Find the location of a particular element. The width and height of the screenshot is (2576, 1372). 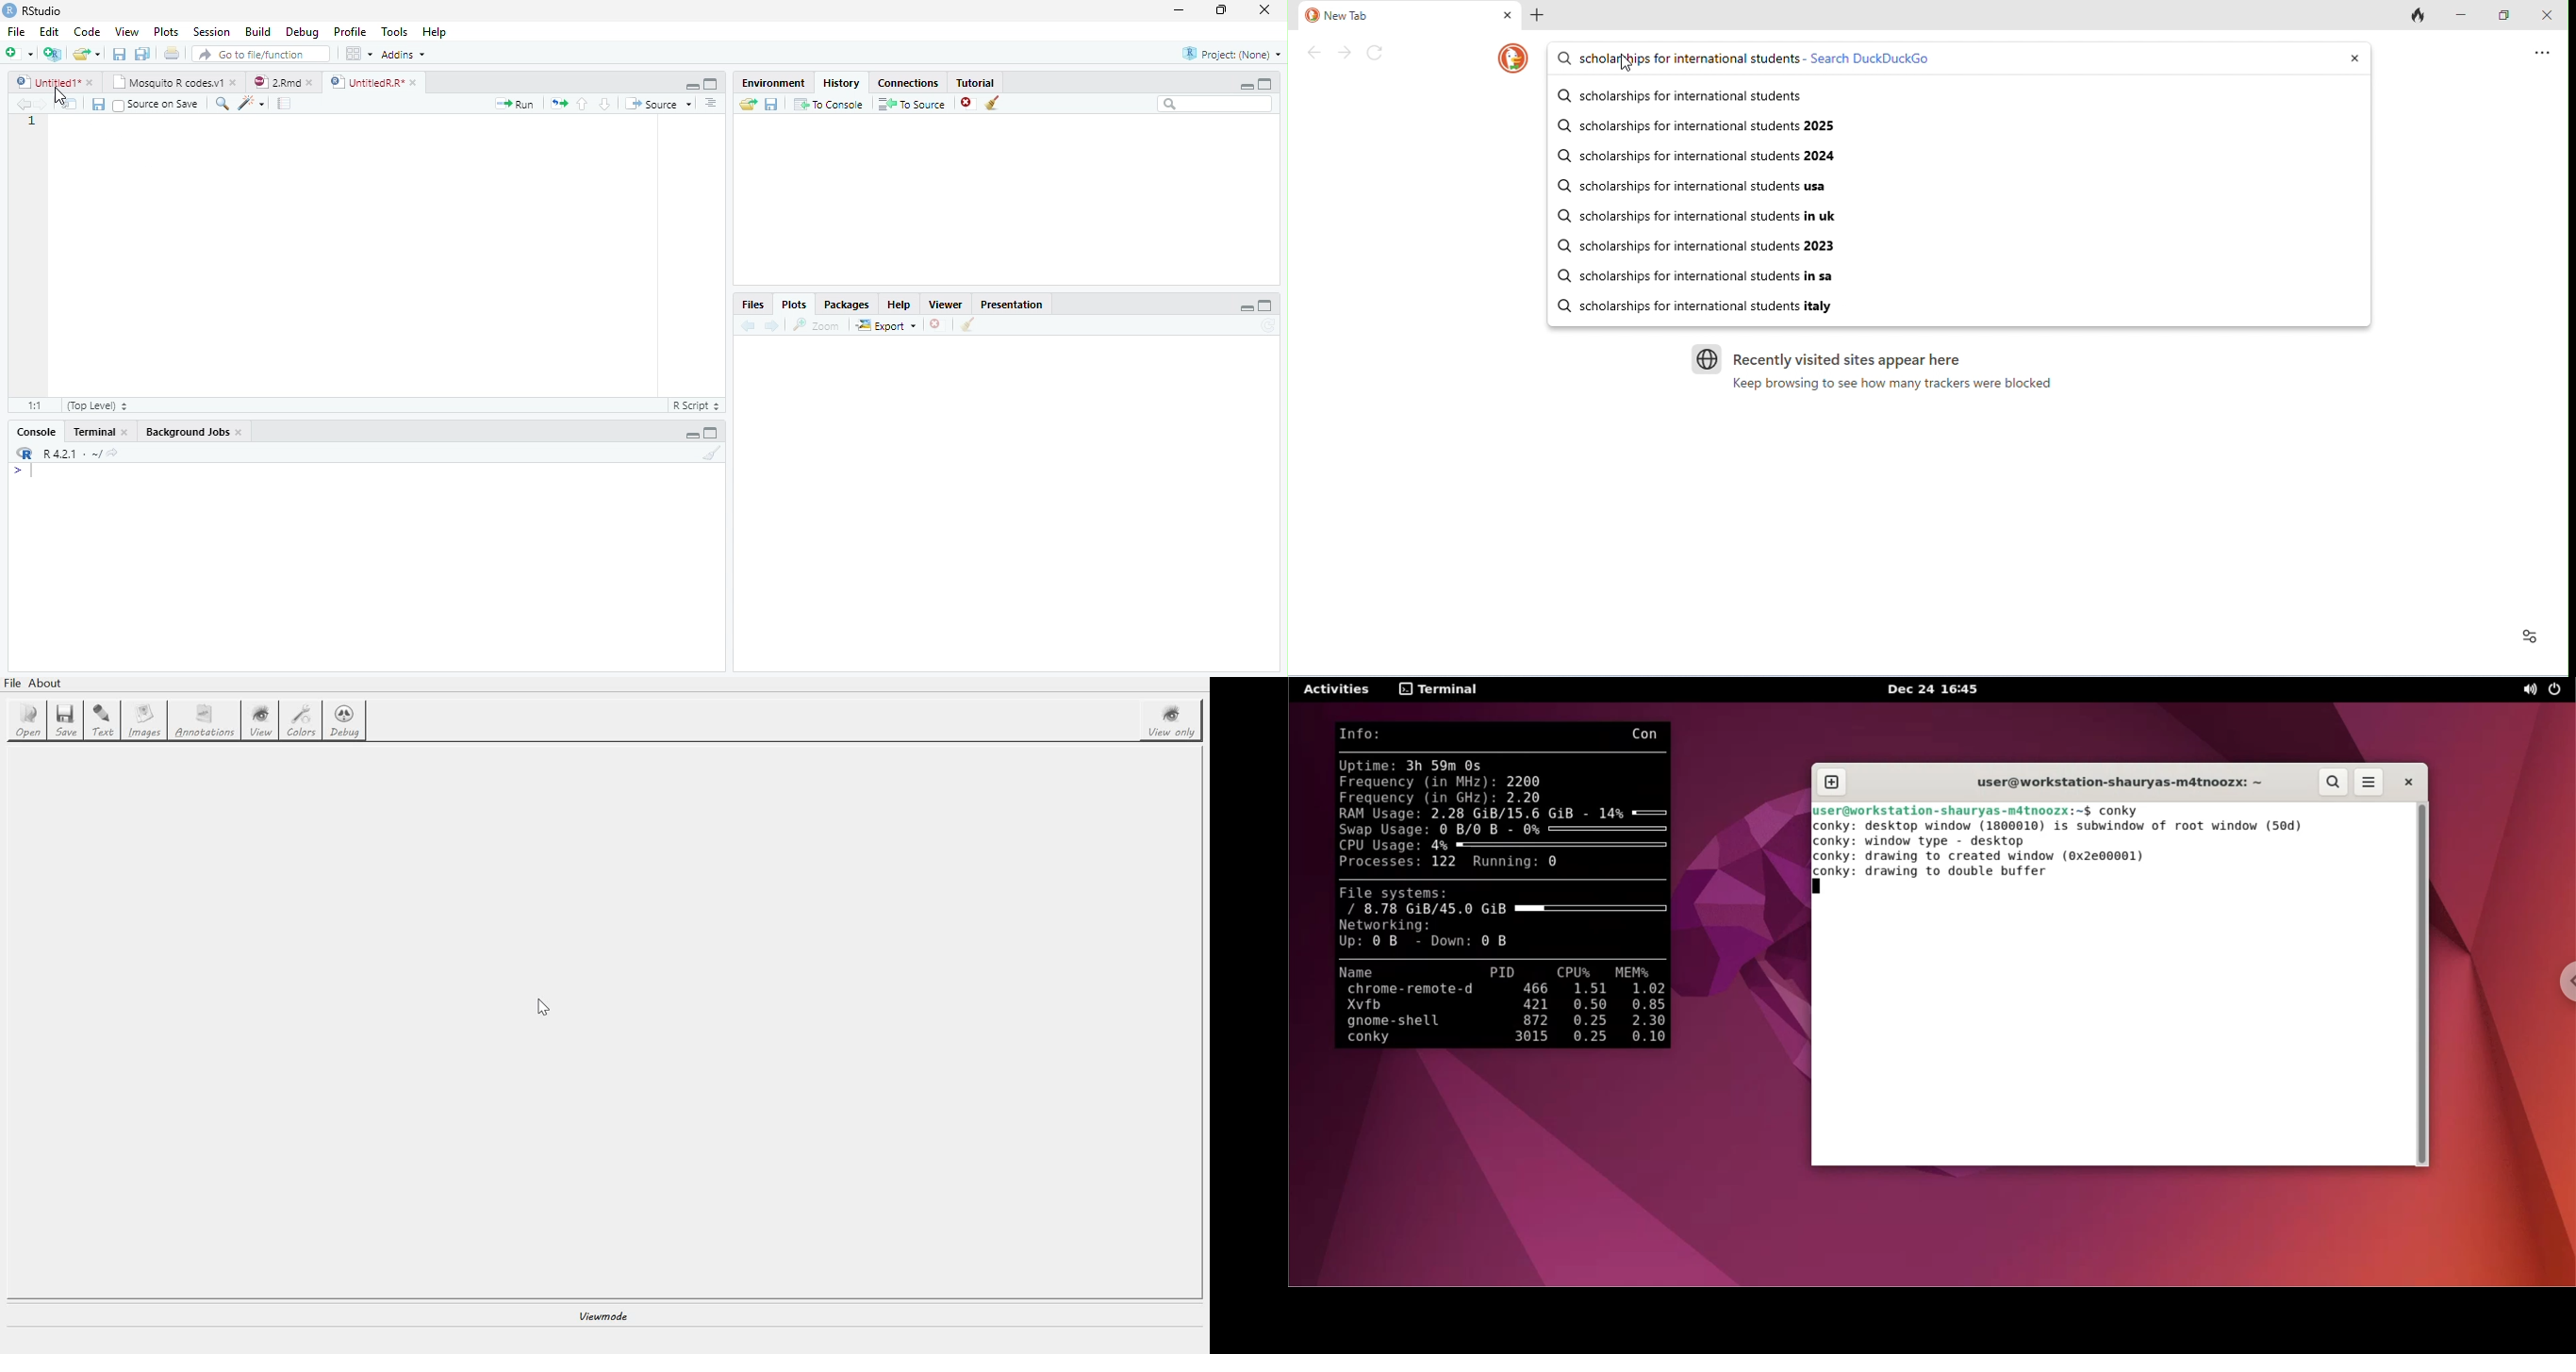

Clear console is located at coordinates (711, 454).